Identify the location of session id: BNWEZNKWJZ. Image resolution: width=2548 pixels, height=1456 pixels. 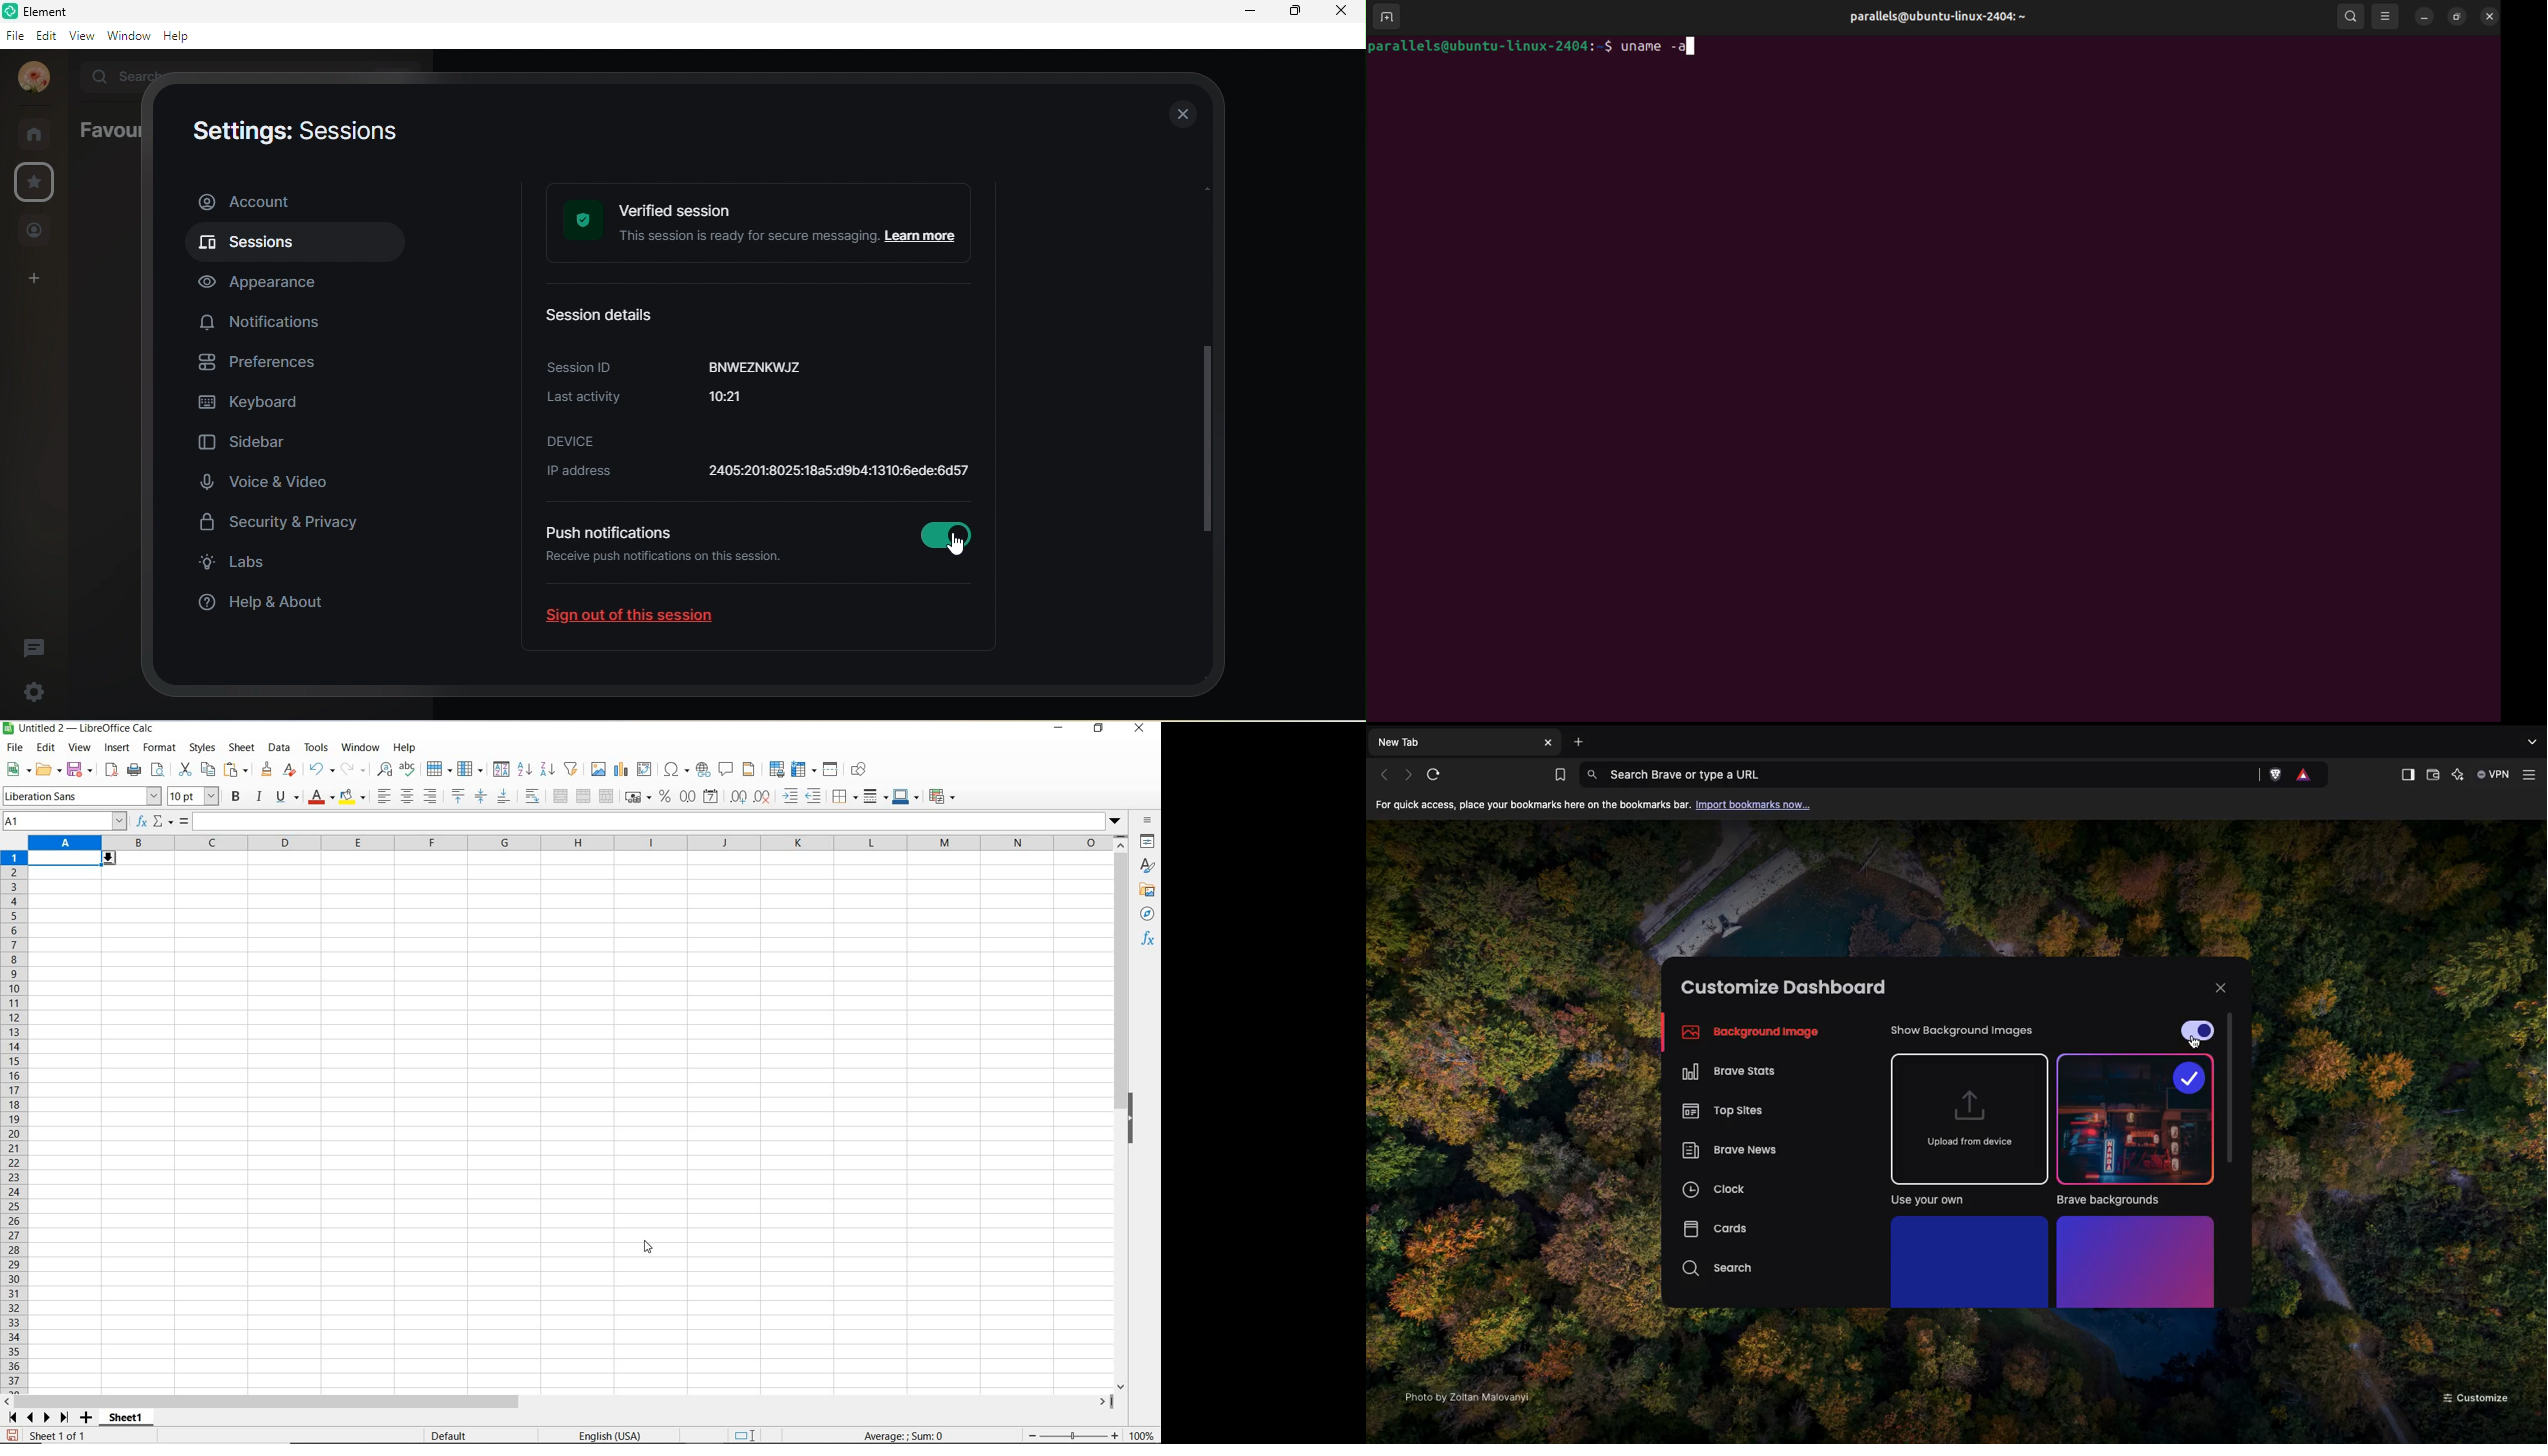
(679, 366).